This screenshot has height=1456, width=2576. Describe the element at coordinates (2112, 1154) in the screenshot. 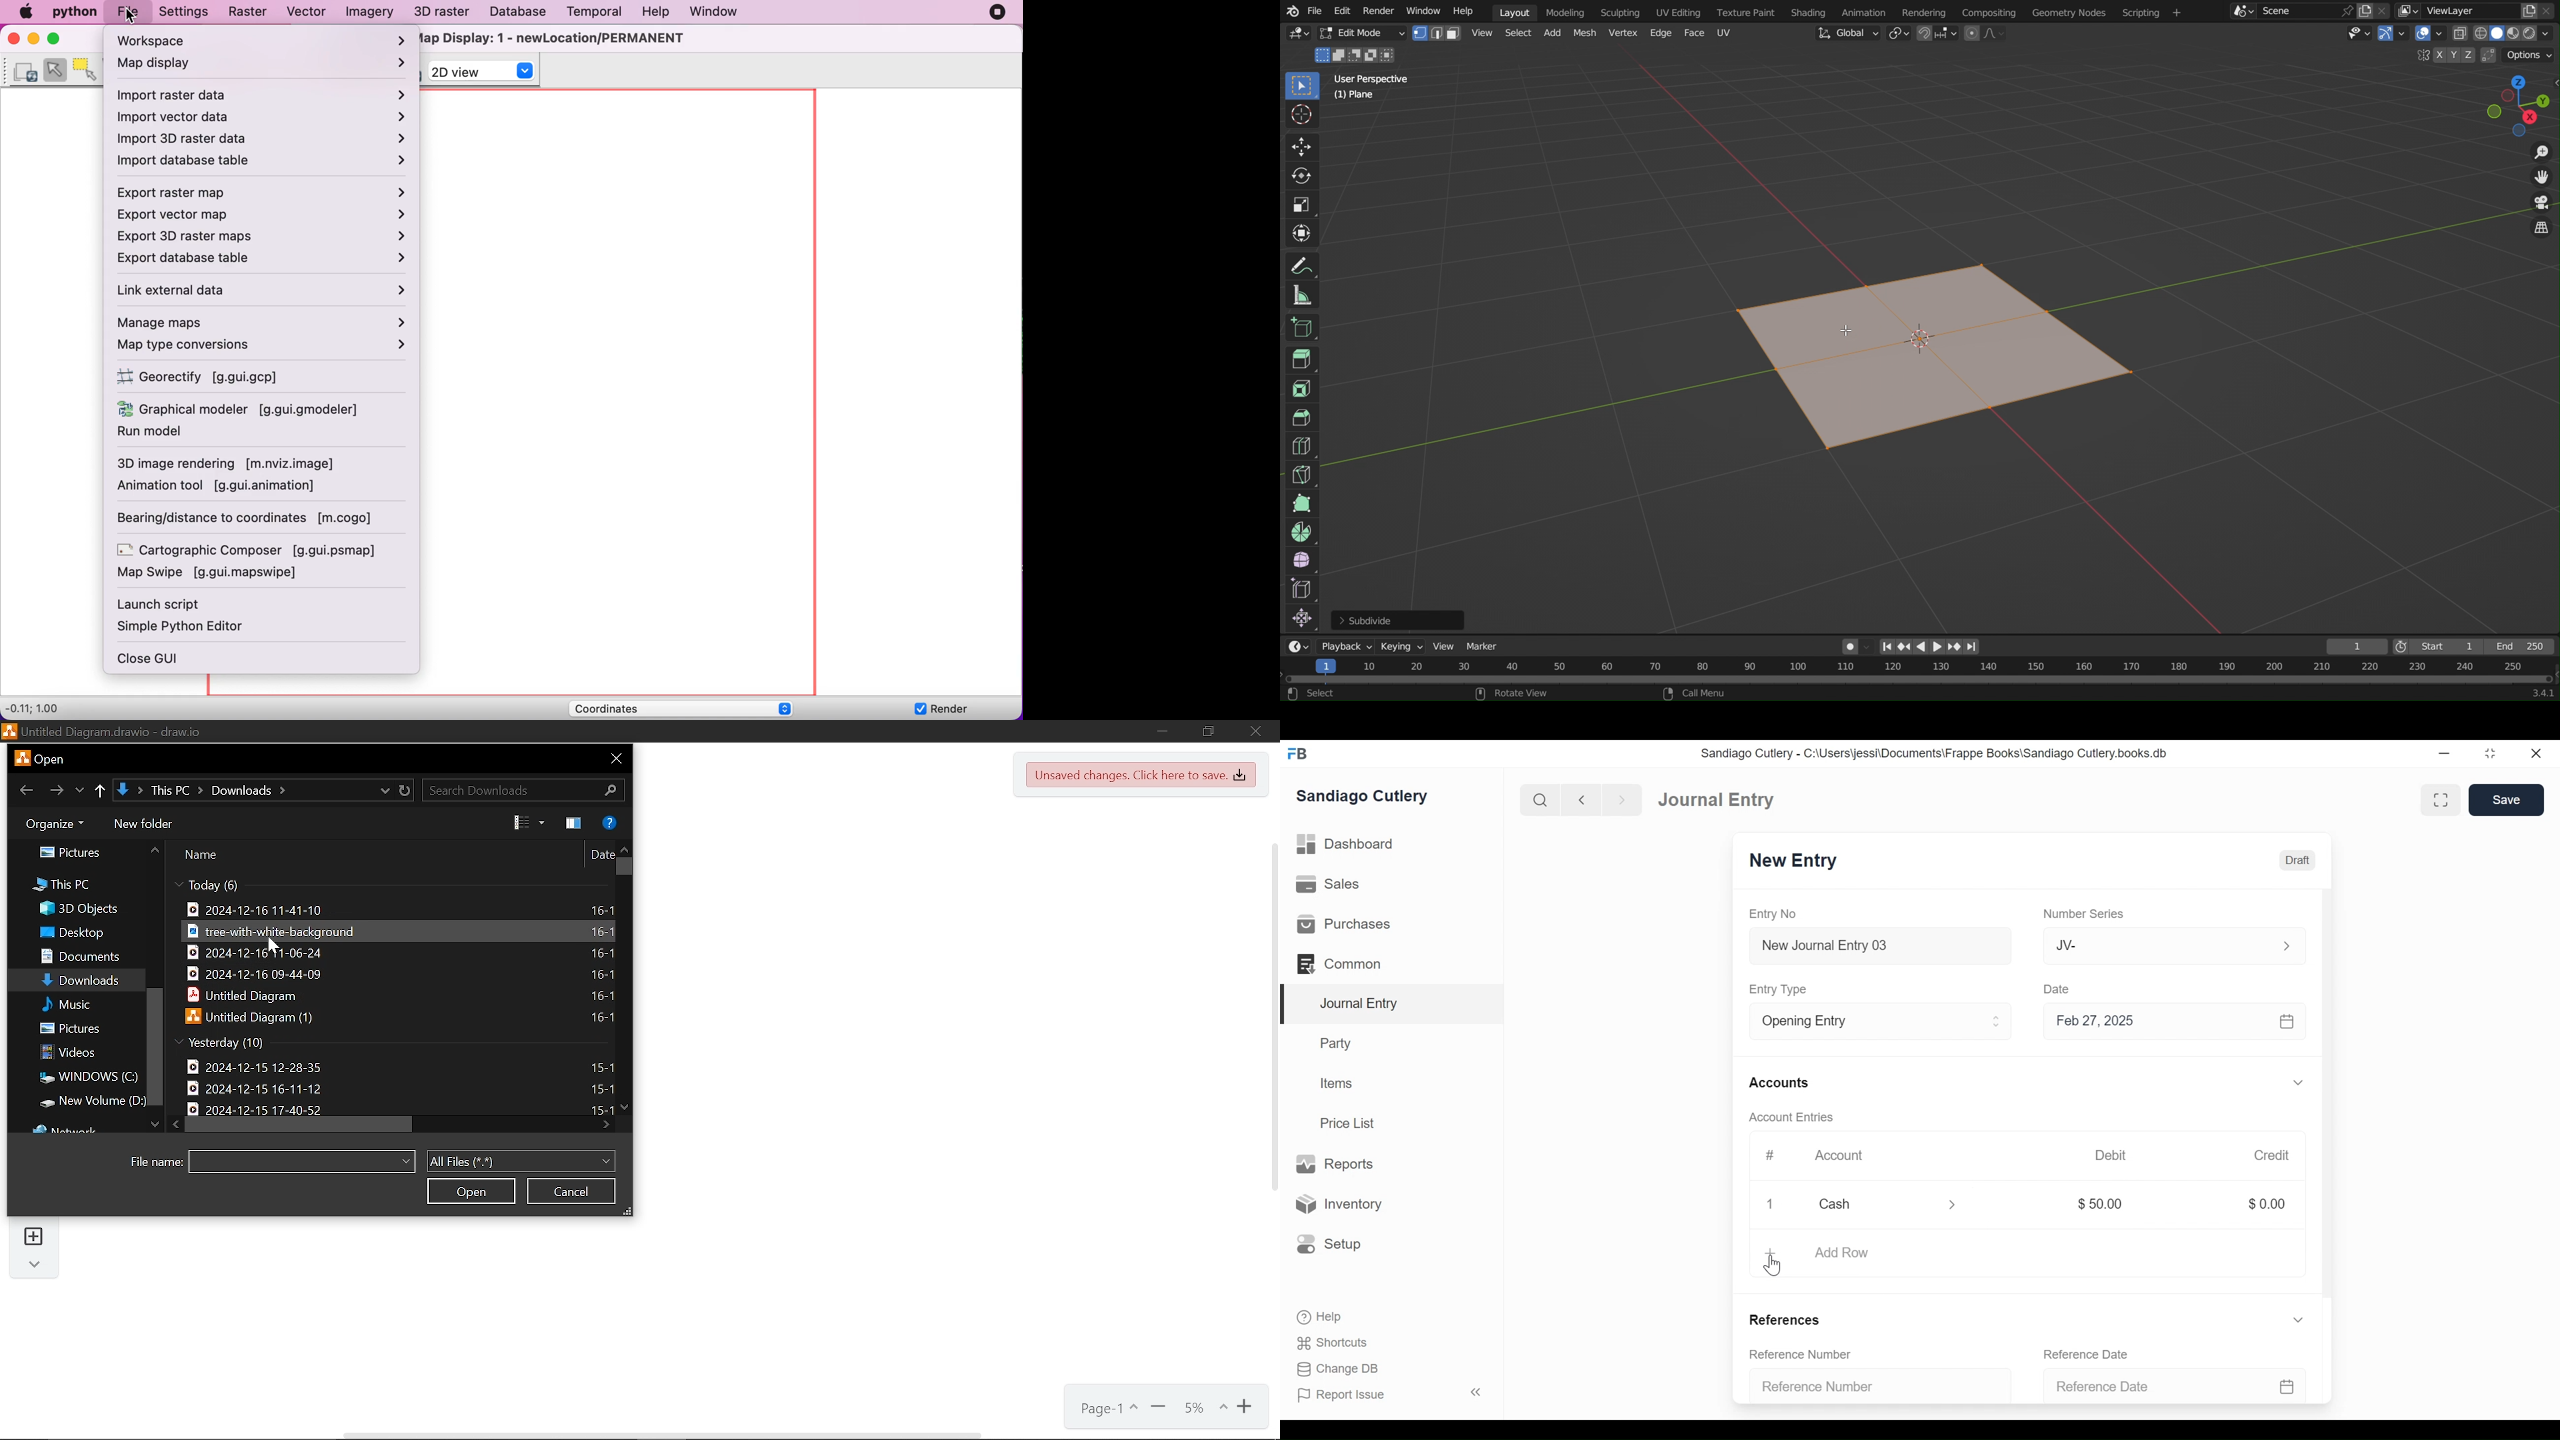

I see `Debit` at that location.